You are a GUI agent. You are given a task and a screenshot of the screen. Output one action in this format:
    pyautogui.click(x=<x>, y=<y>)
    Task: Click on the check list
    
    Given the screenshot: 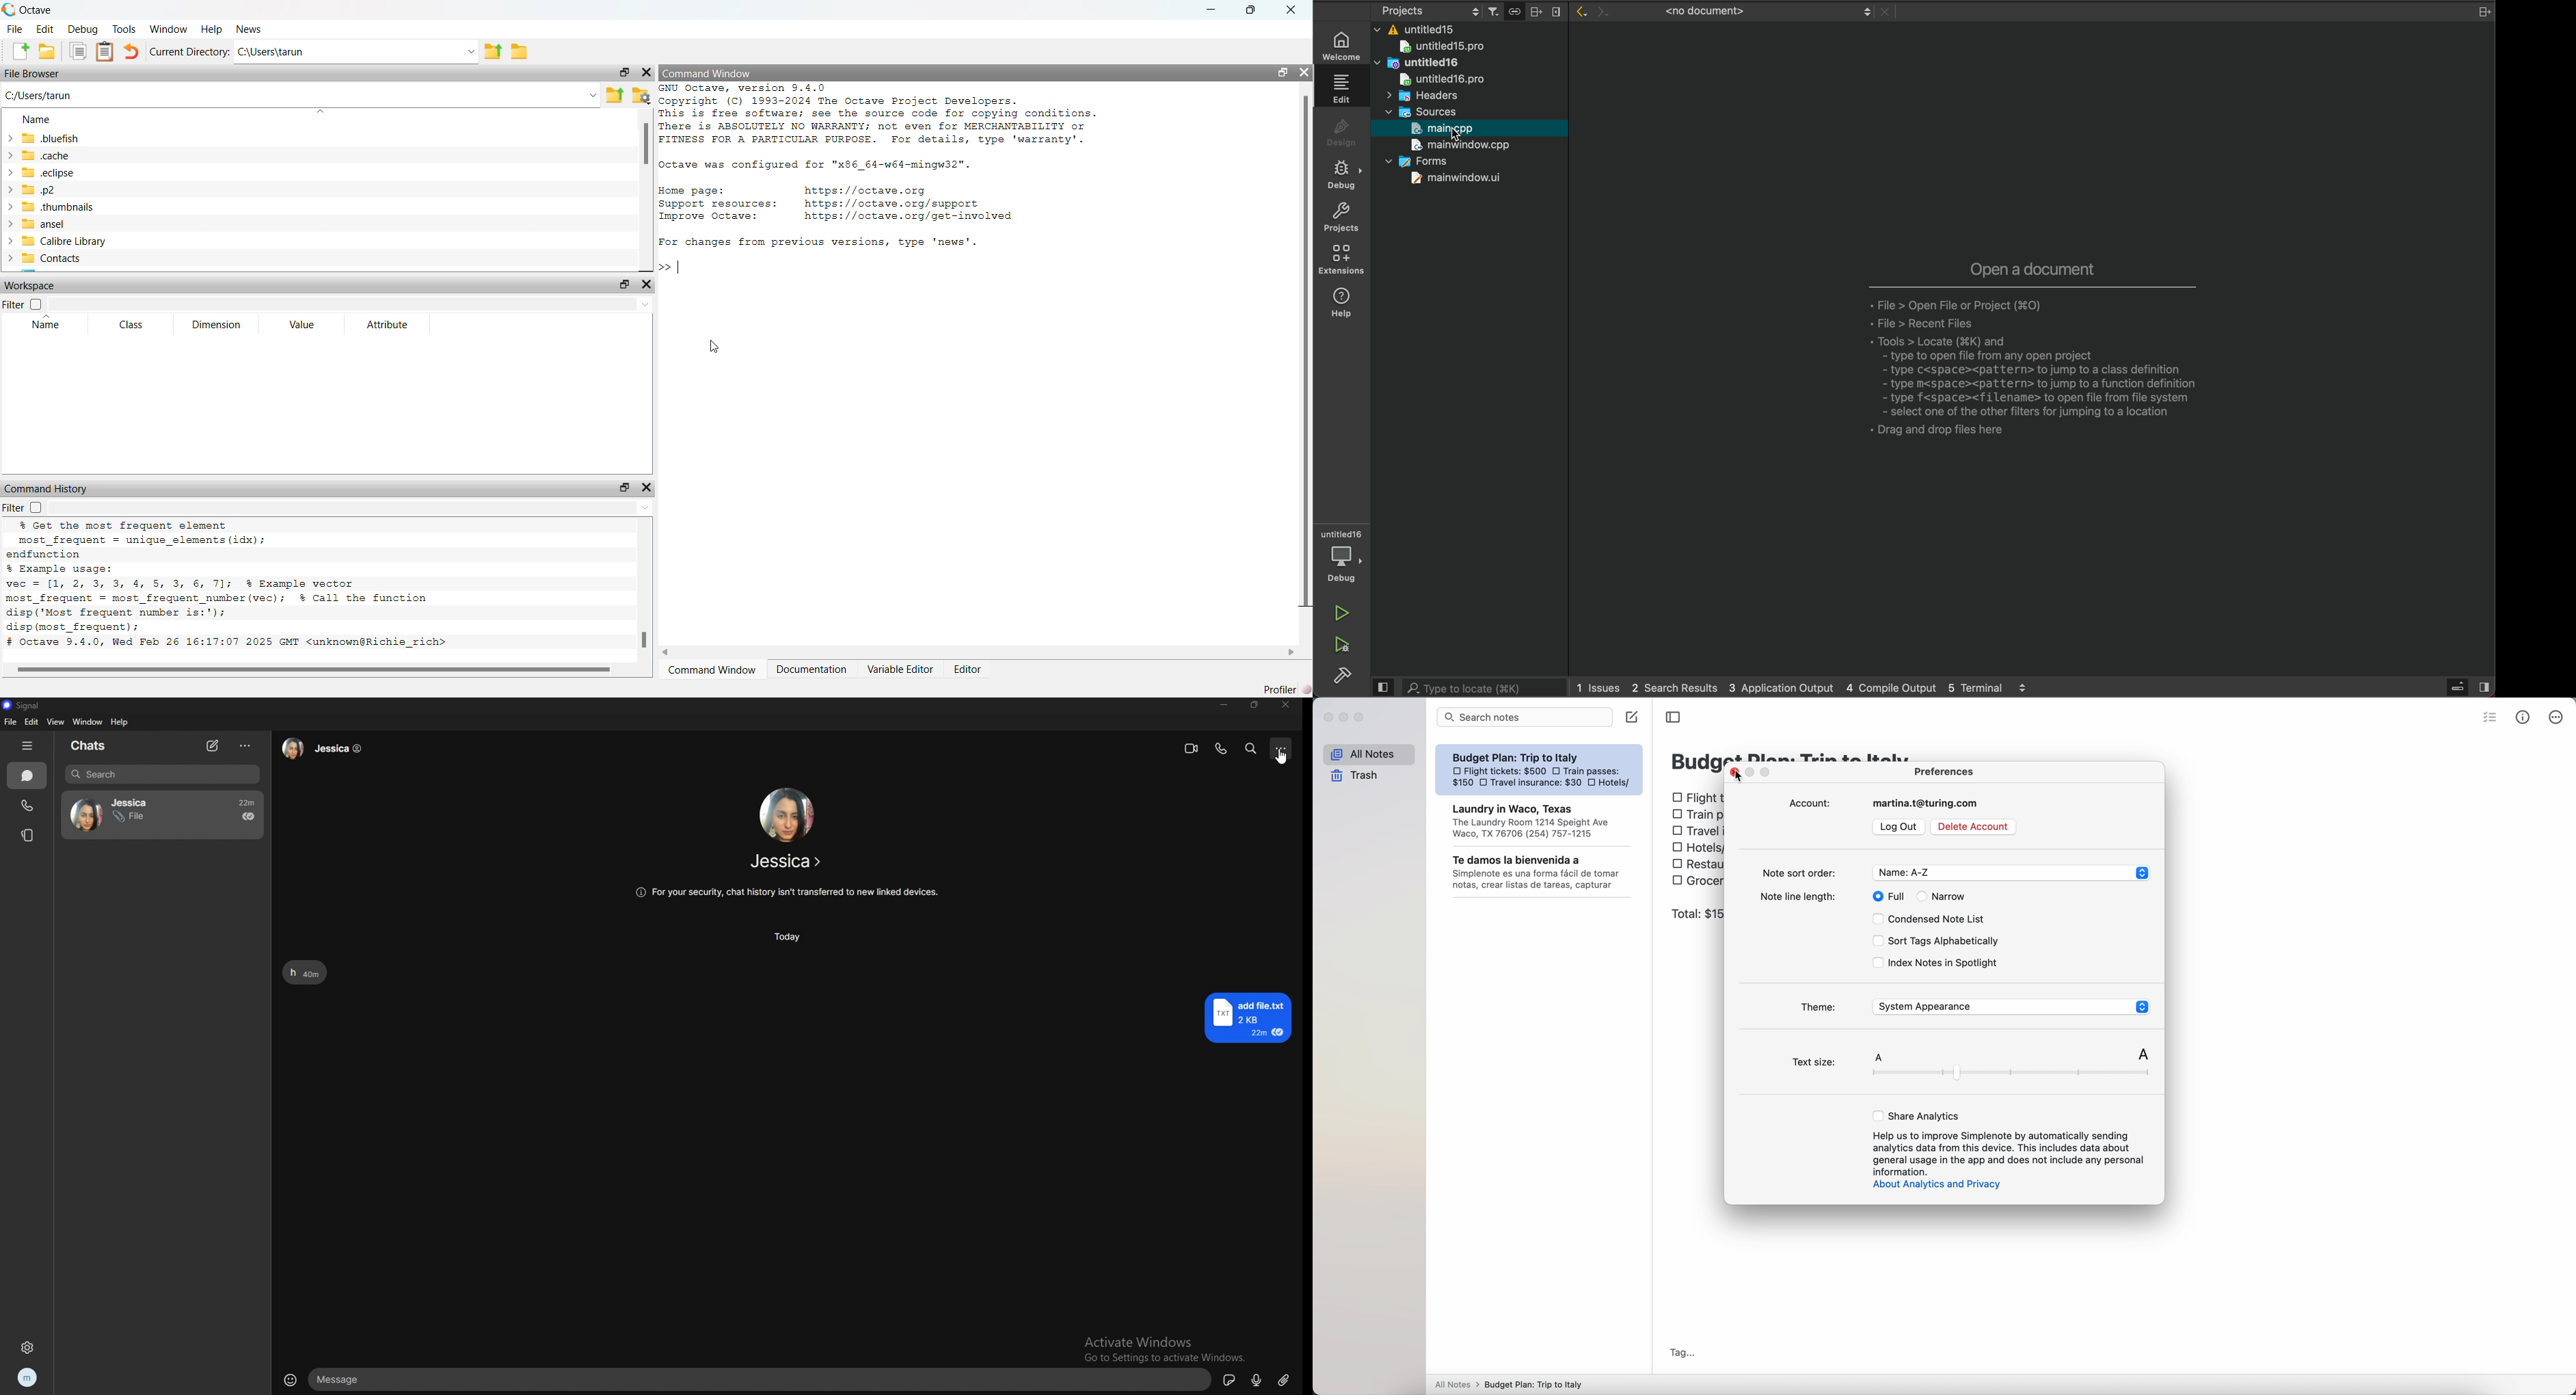 What is the action you would take?
    pyautogui.click(x=2492, y=716)
    